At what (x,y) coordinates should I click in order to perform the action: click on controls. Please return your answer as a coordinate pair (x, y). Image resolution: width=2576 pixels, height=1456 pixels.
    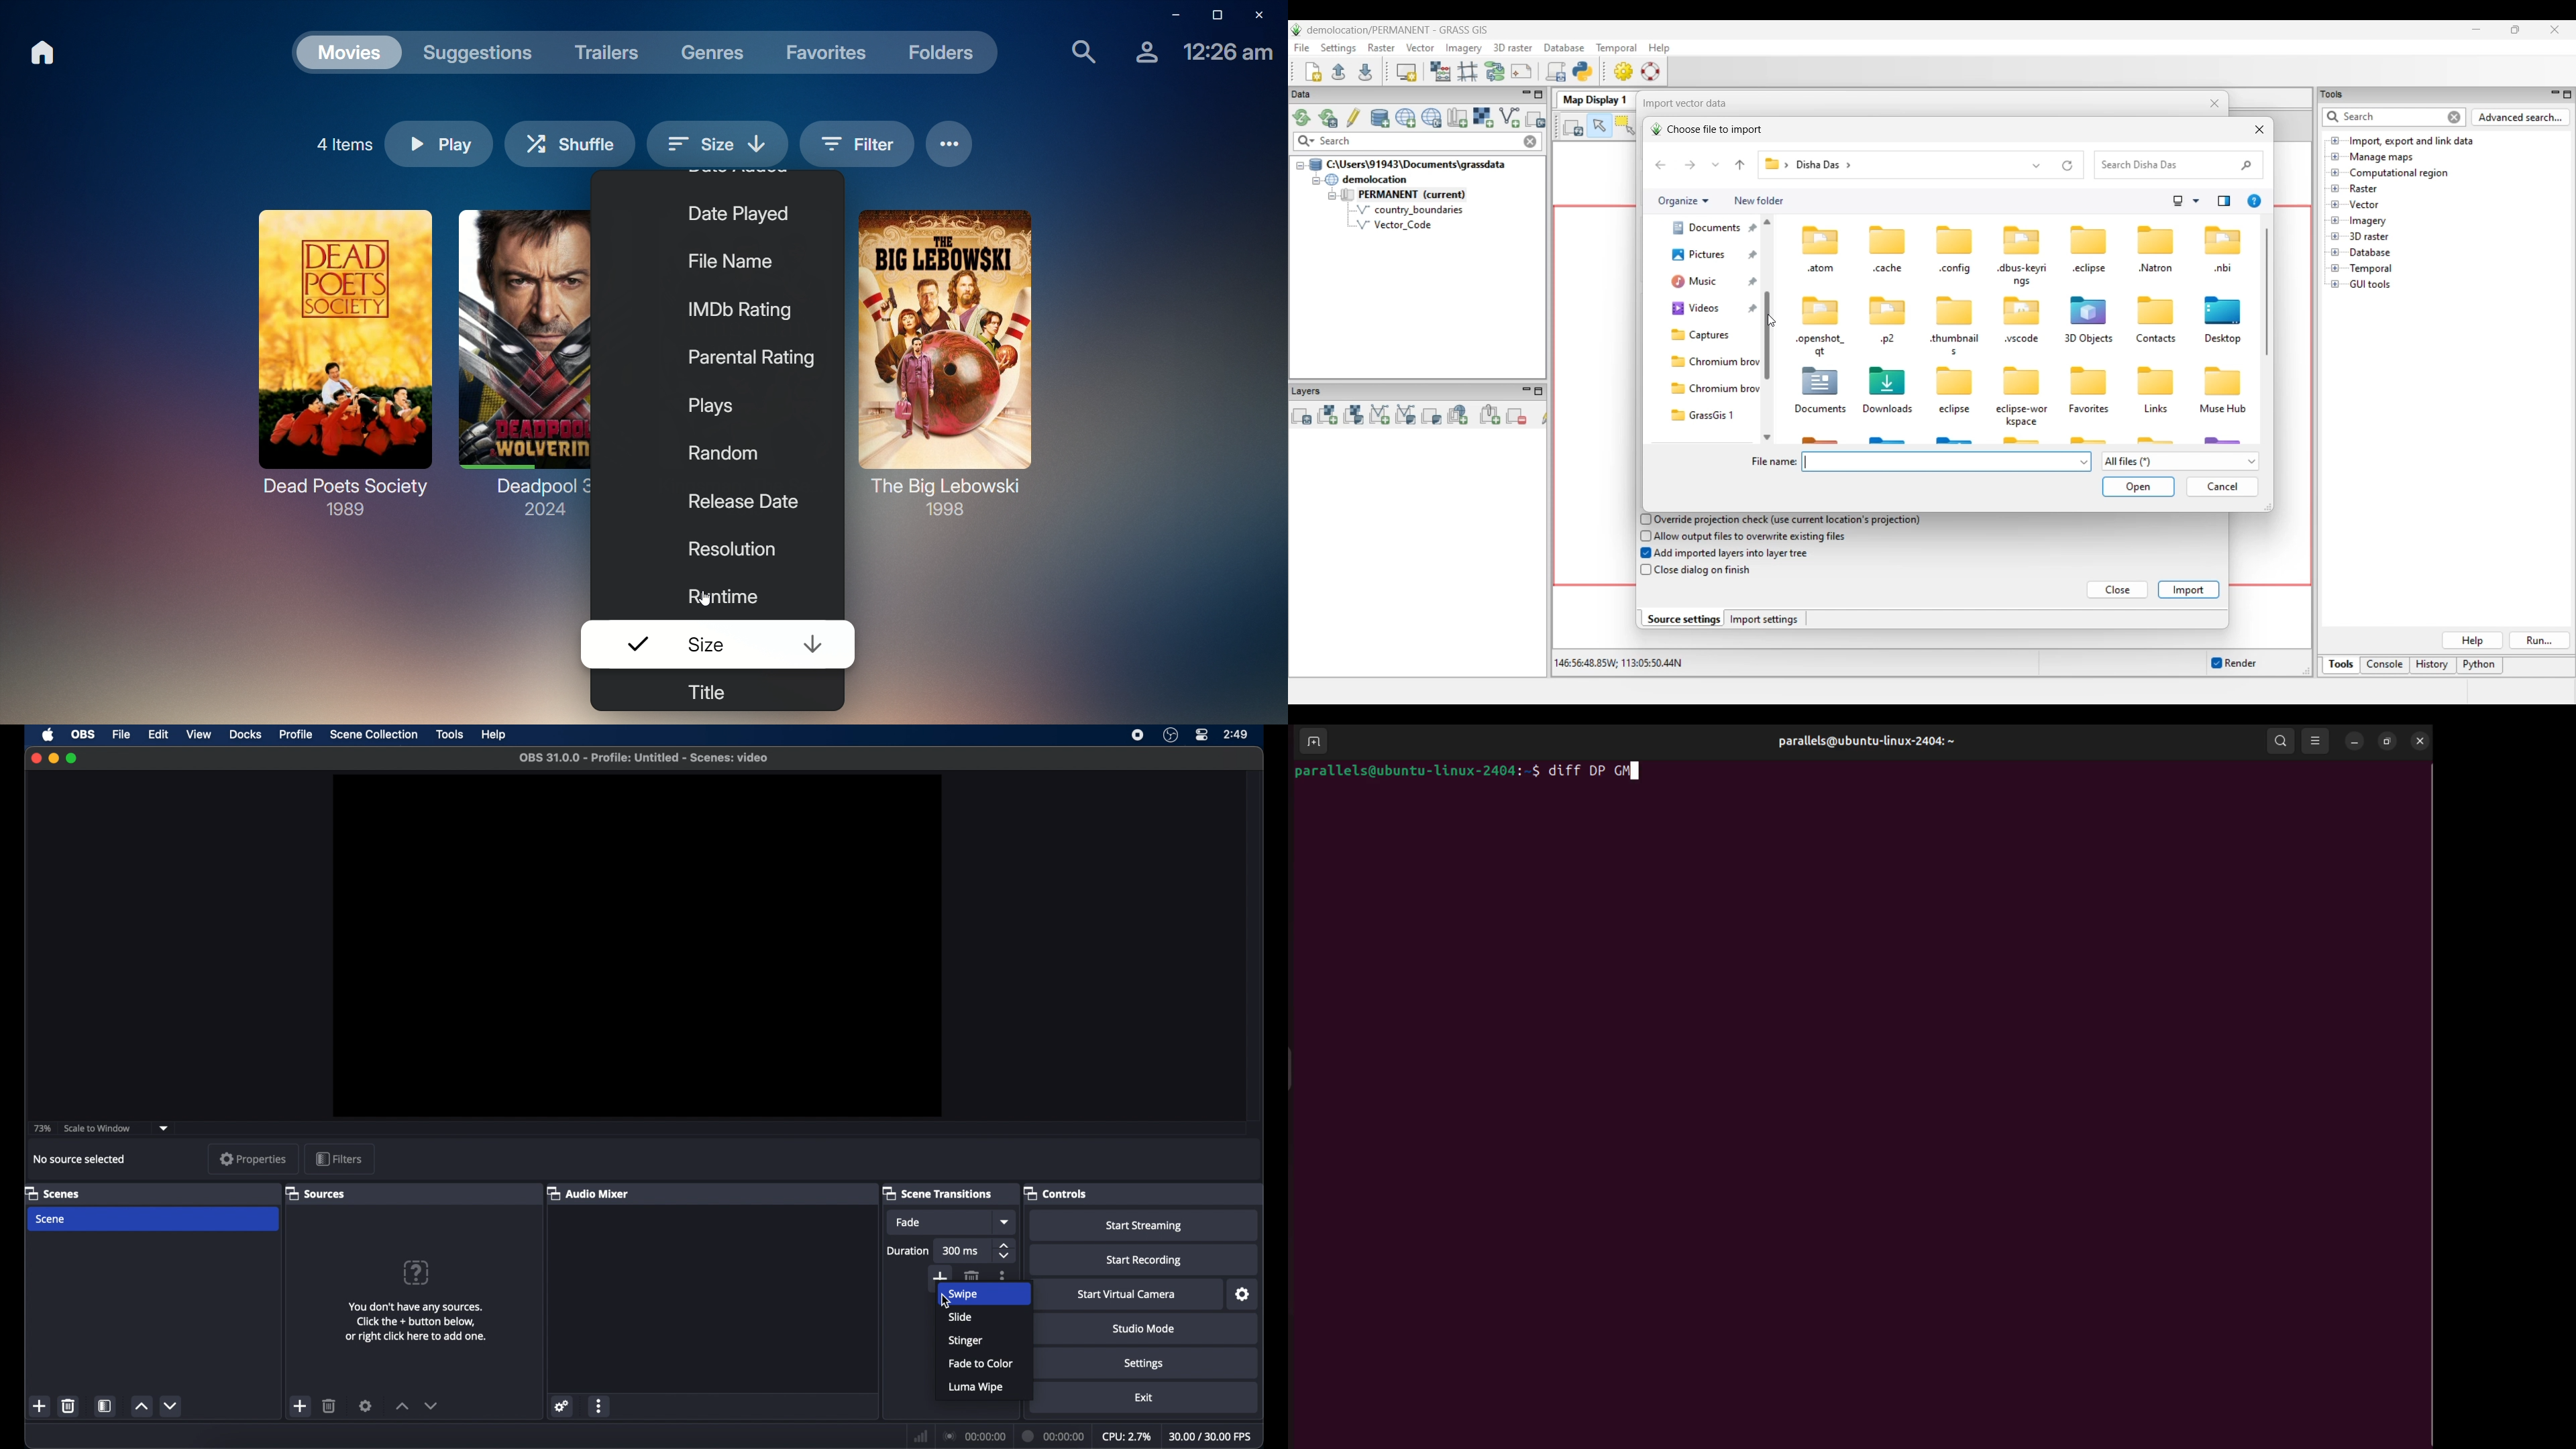
    Looking at the image, I should click on (1057, 1194).